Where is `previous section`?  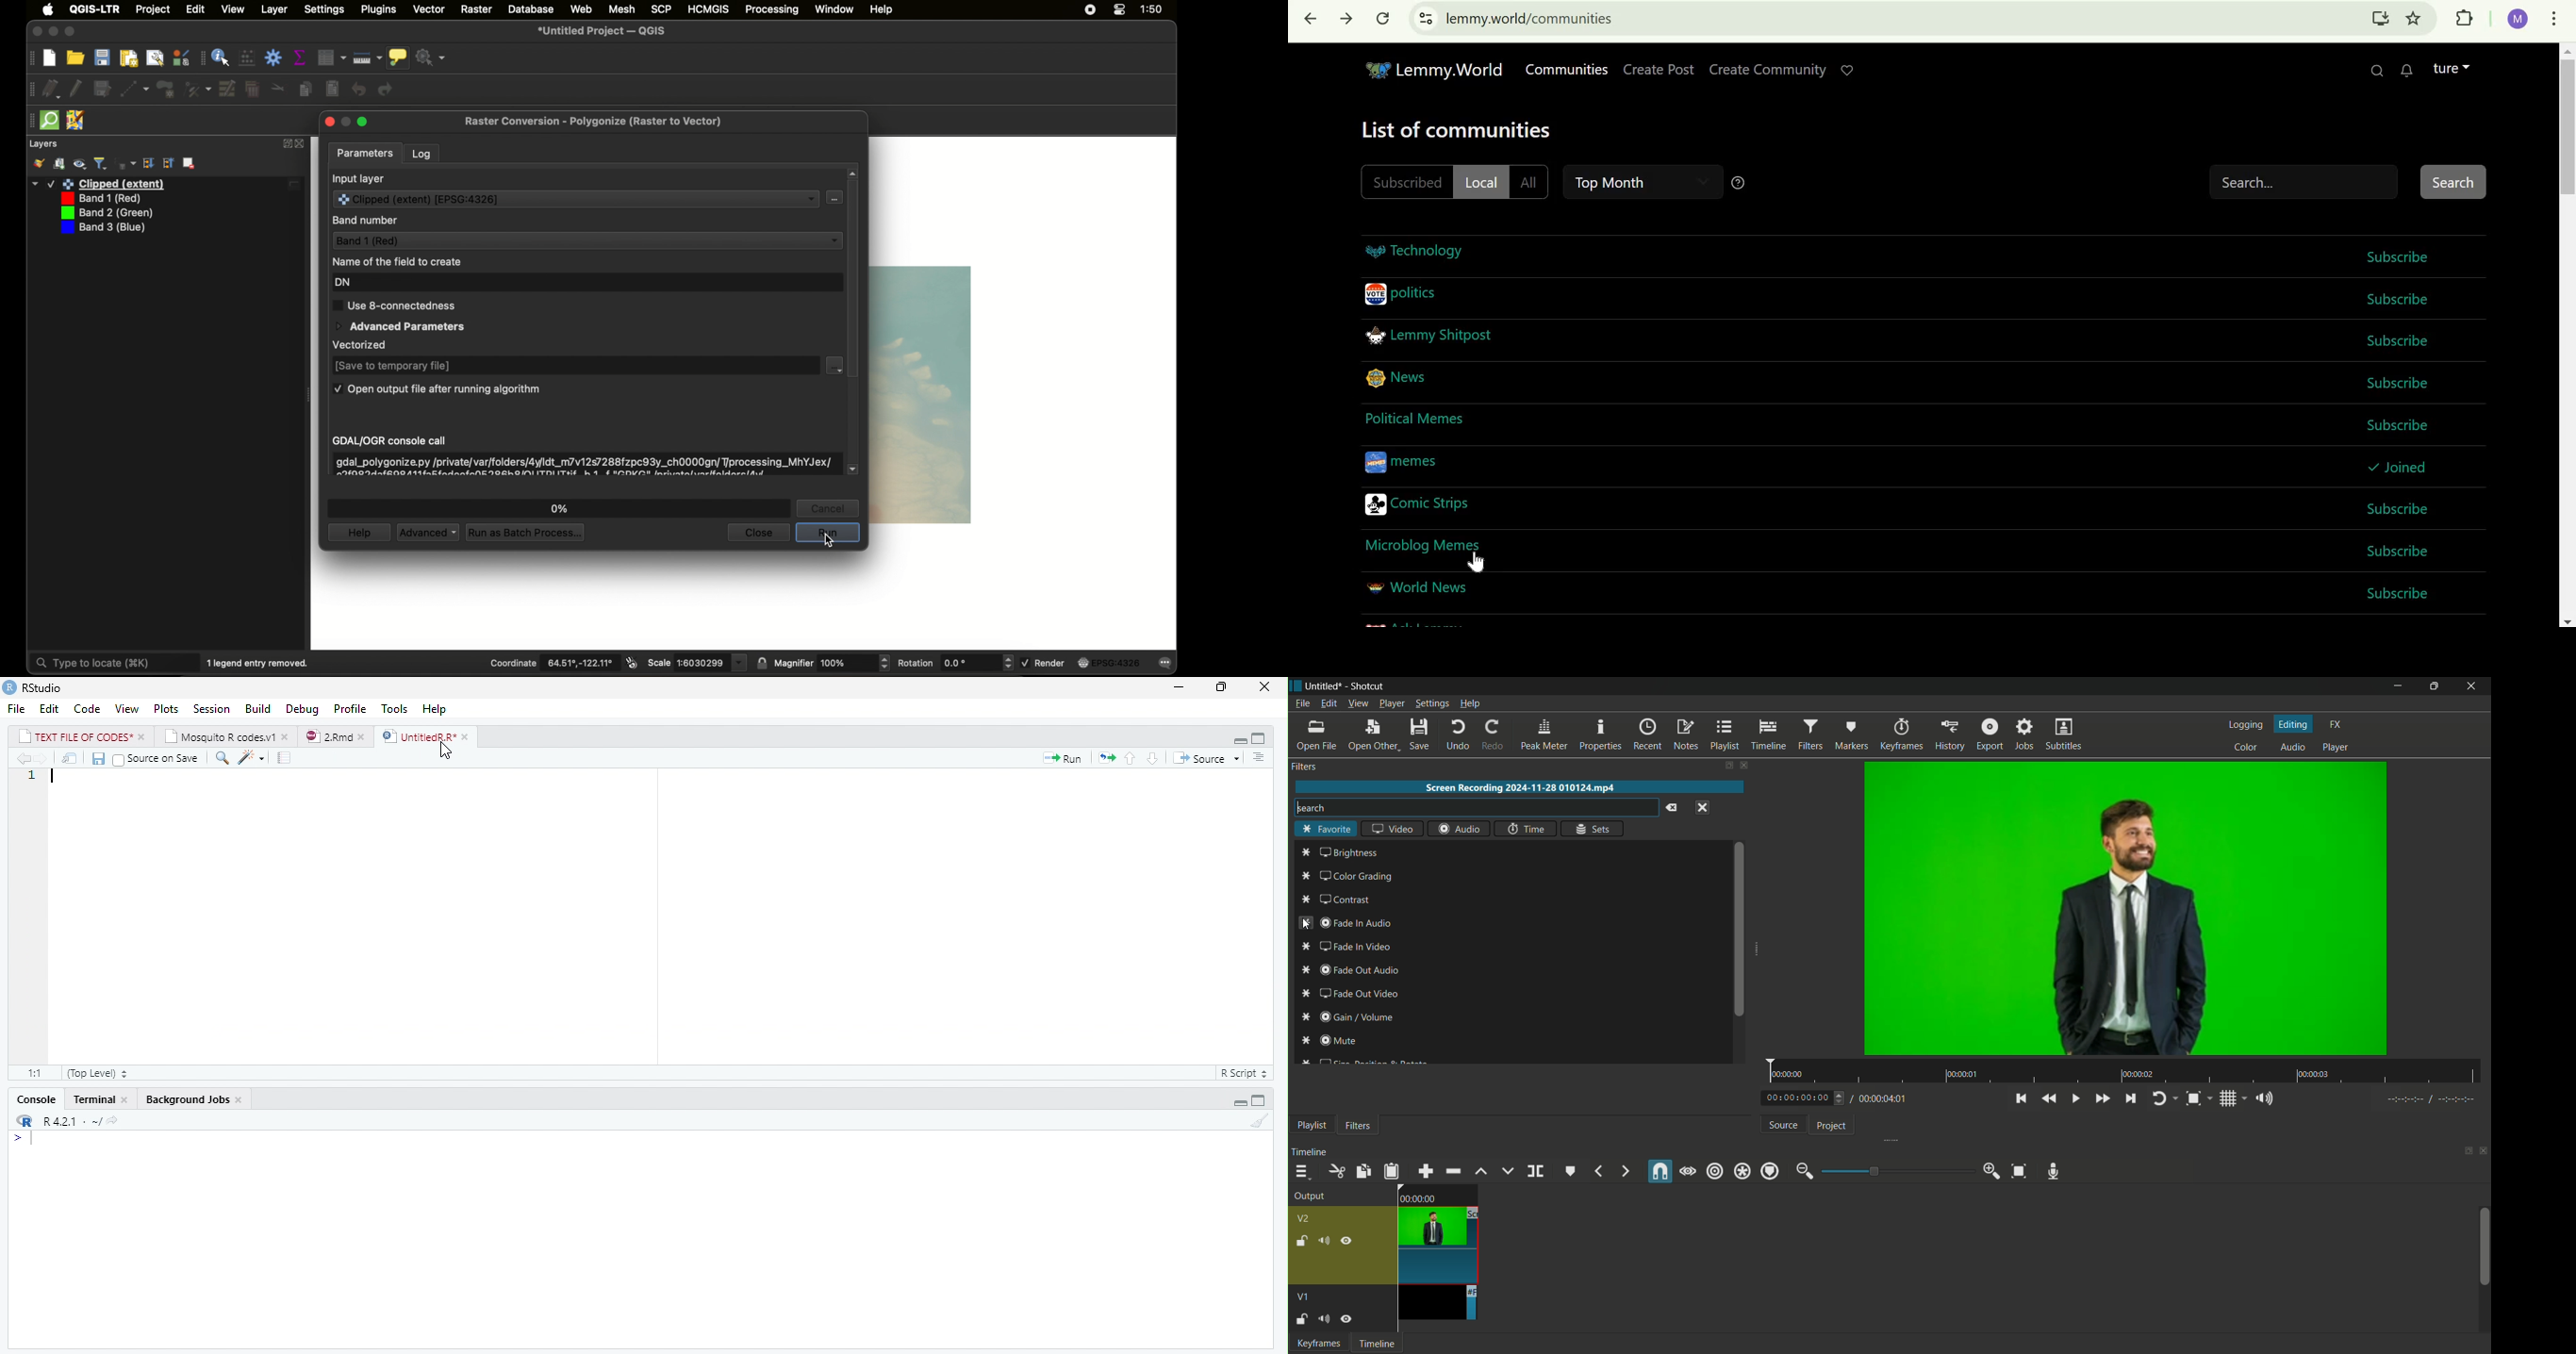
previous section is located at coordinates (1131, 759).